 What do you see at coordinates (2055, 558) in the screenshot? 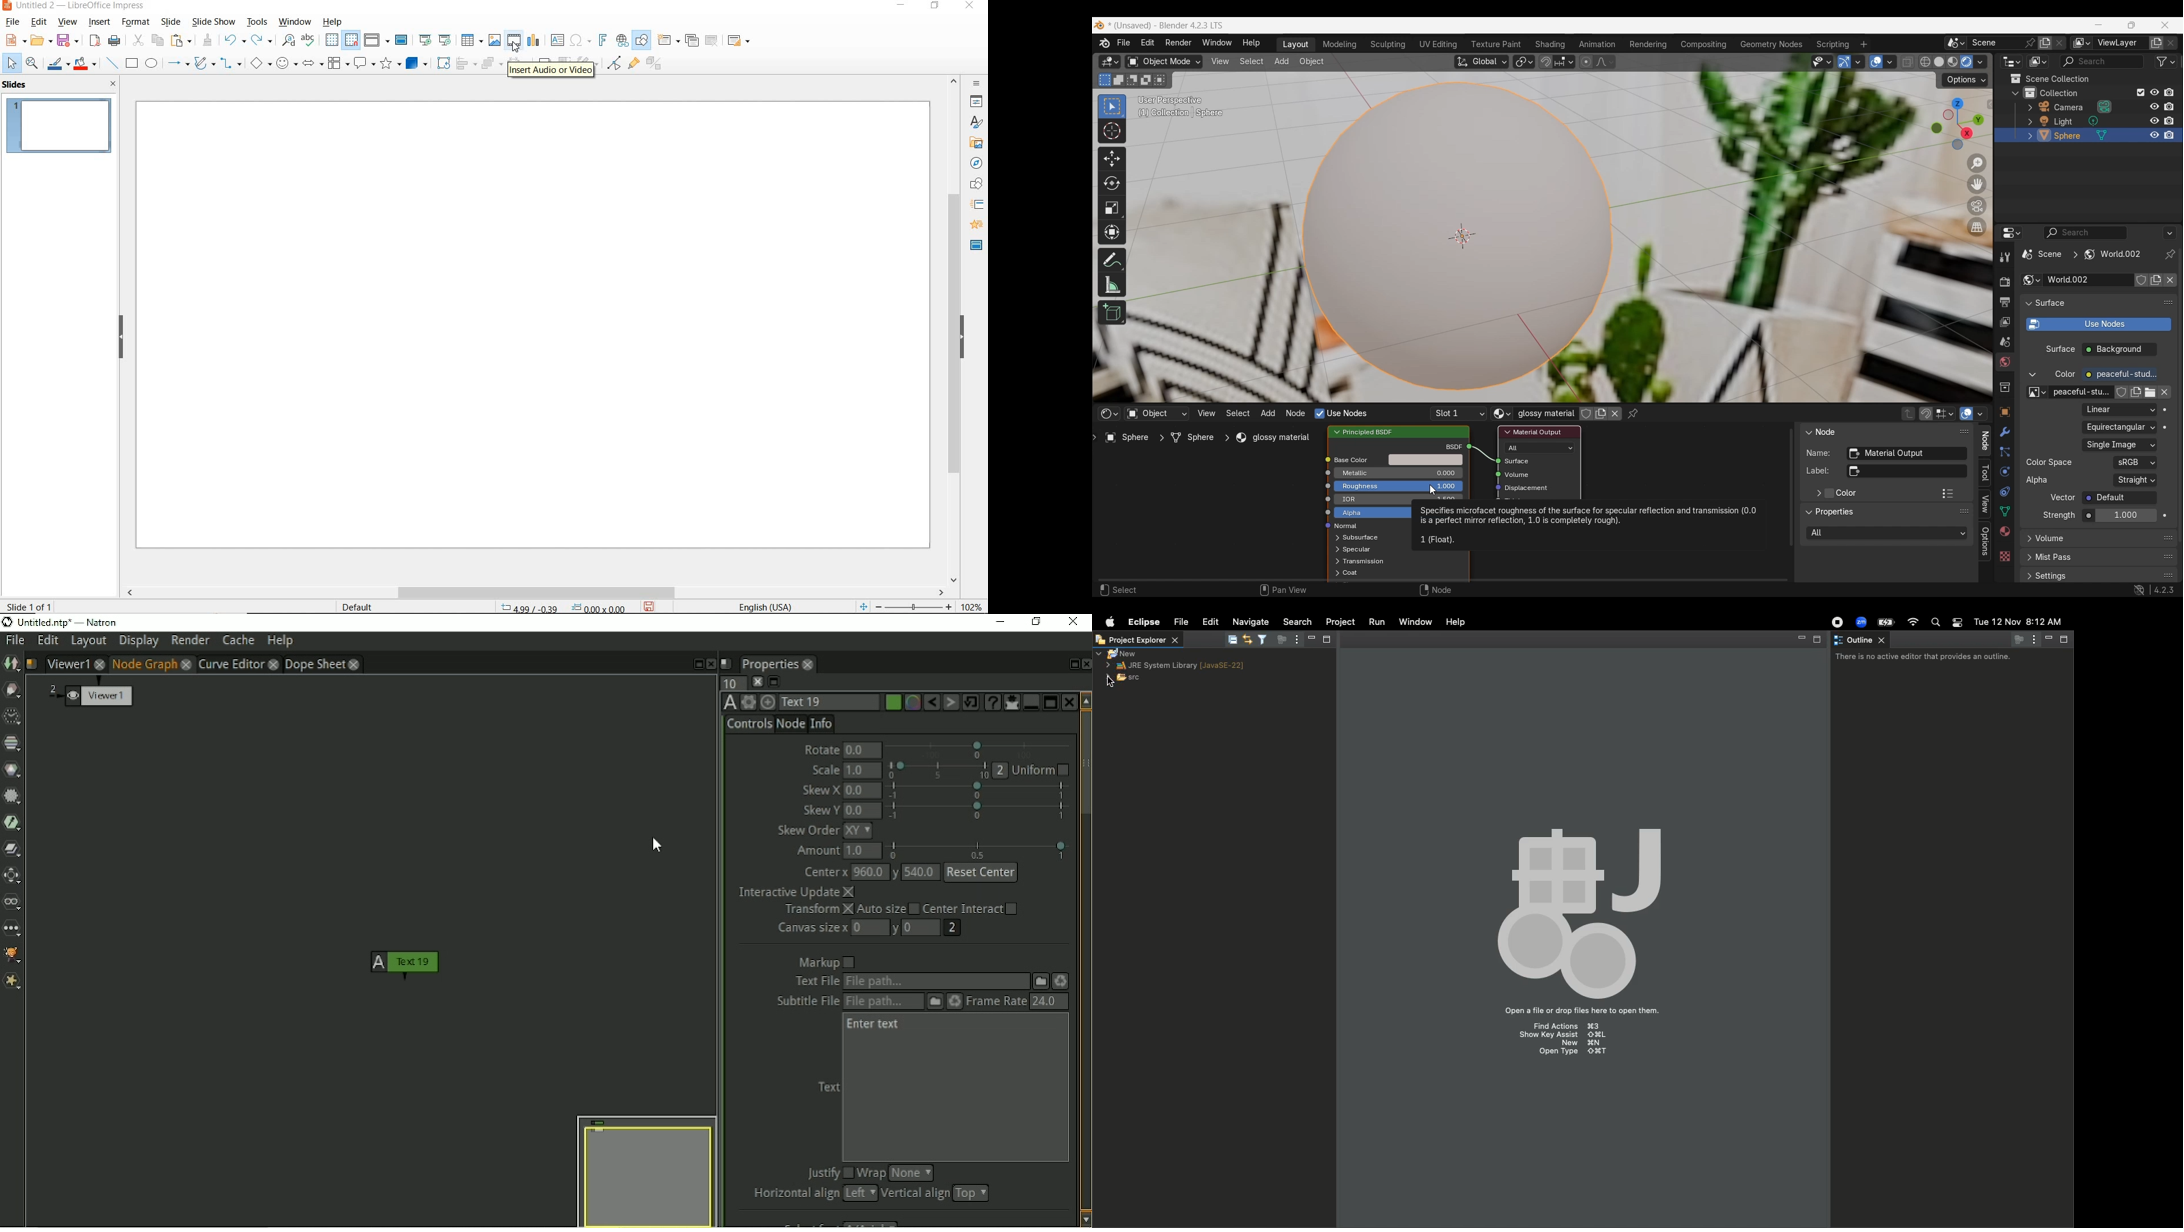
I see `mist pass` at bounding box center [2055, 558].